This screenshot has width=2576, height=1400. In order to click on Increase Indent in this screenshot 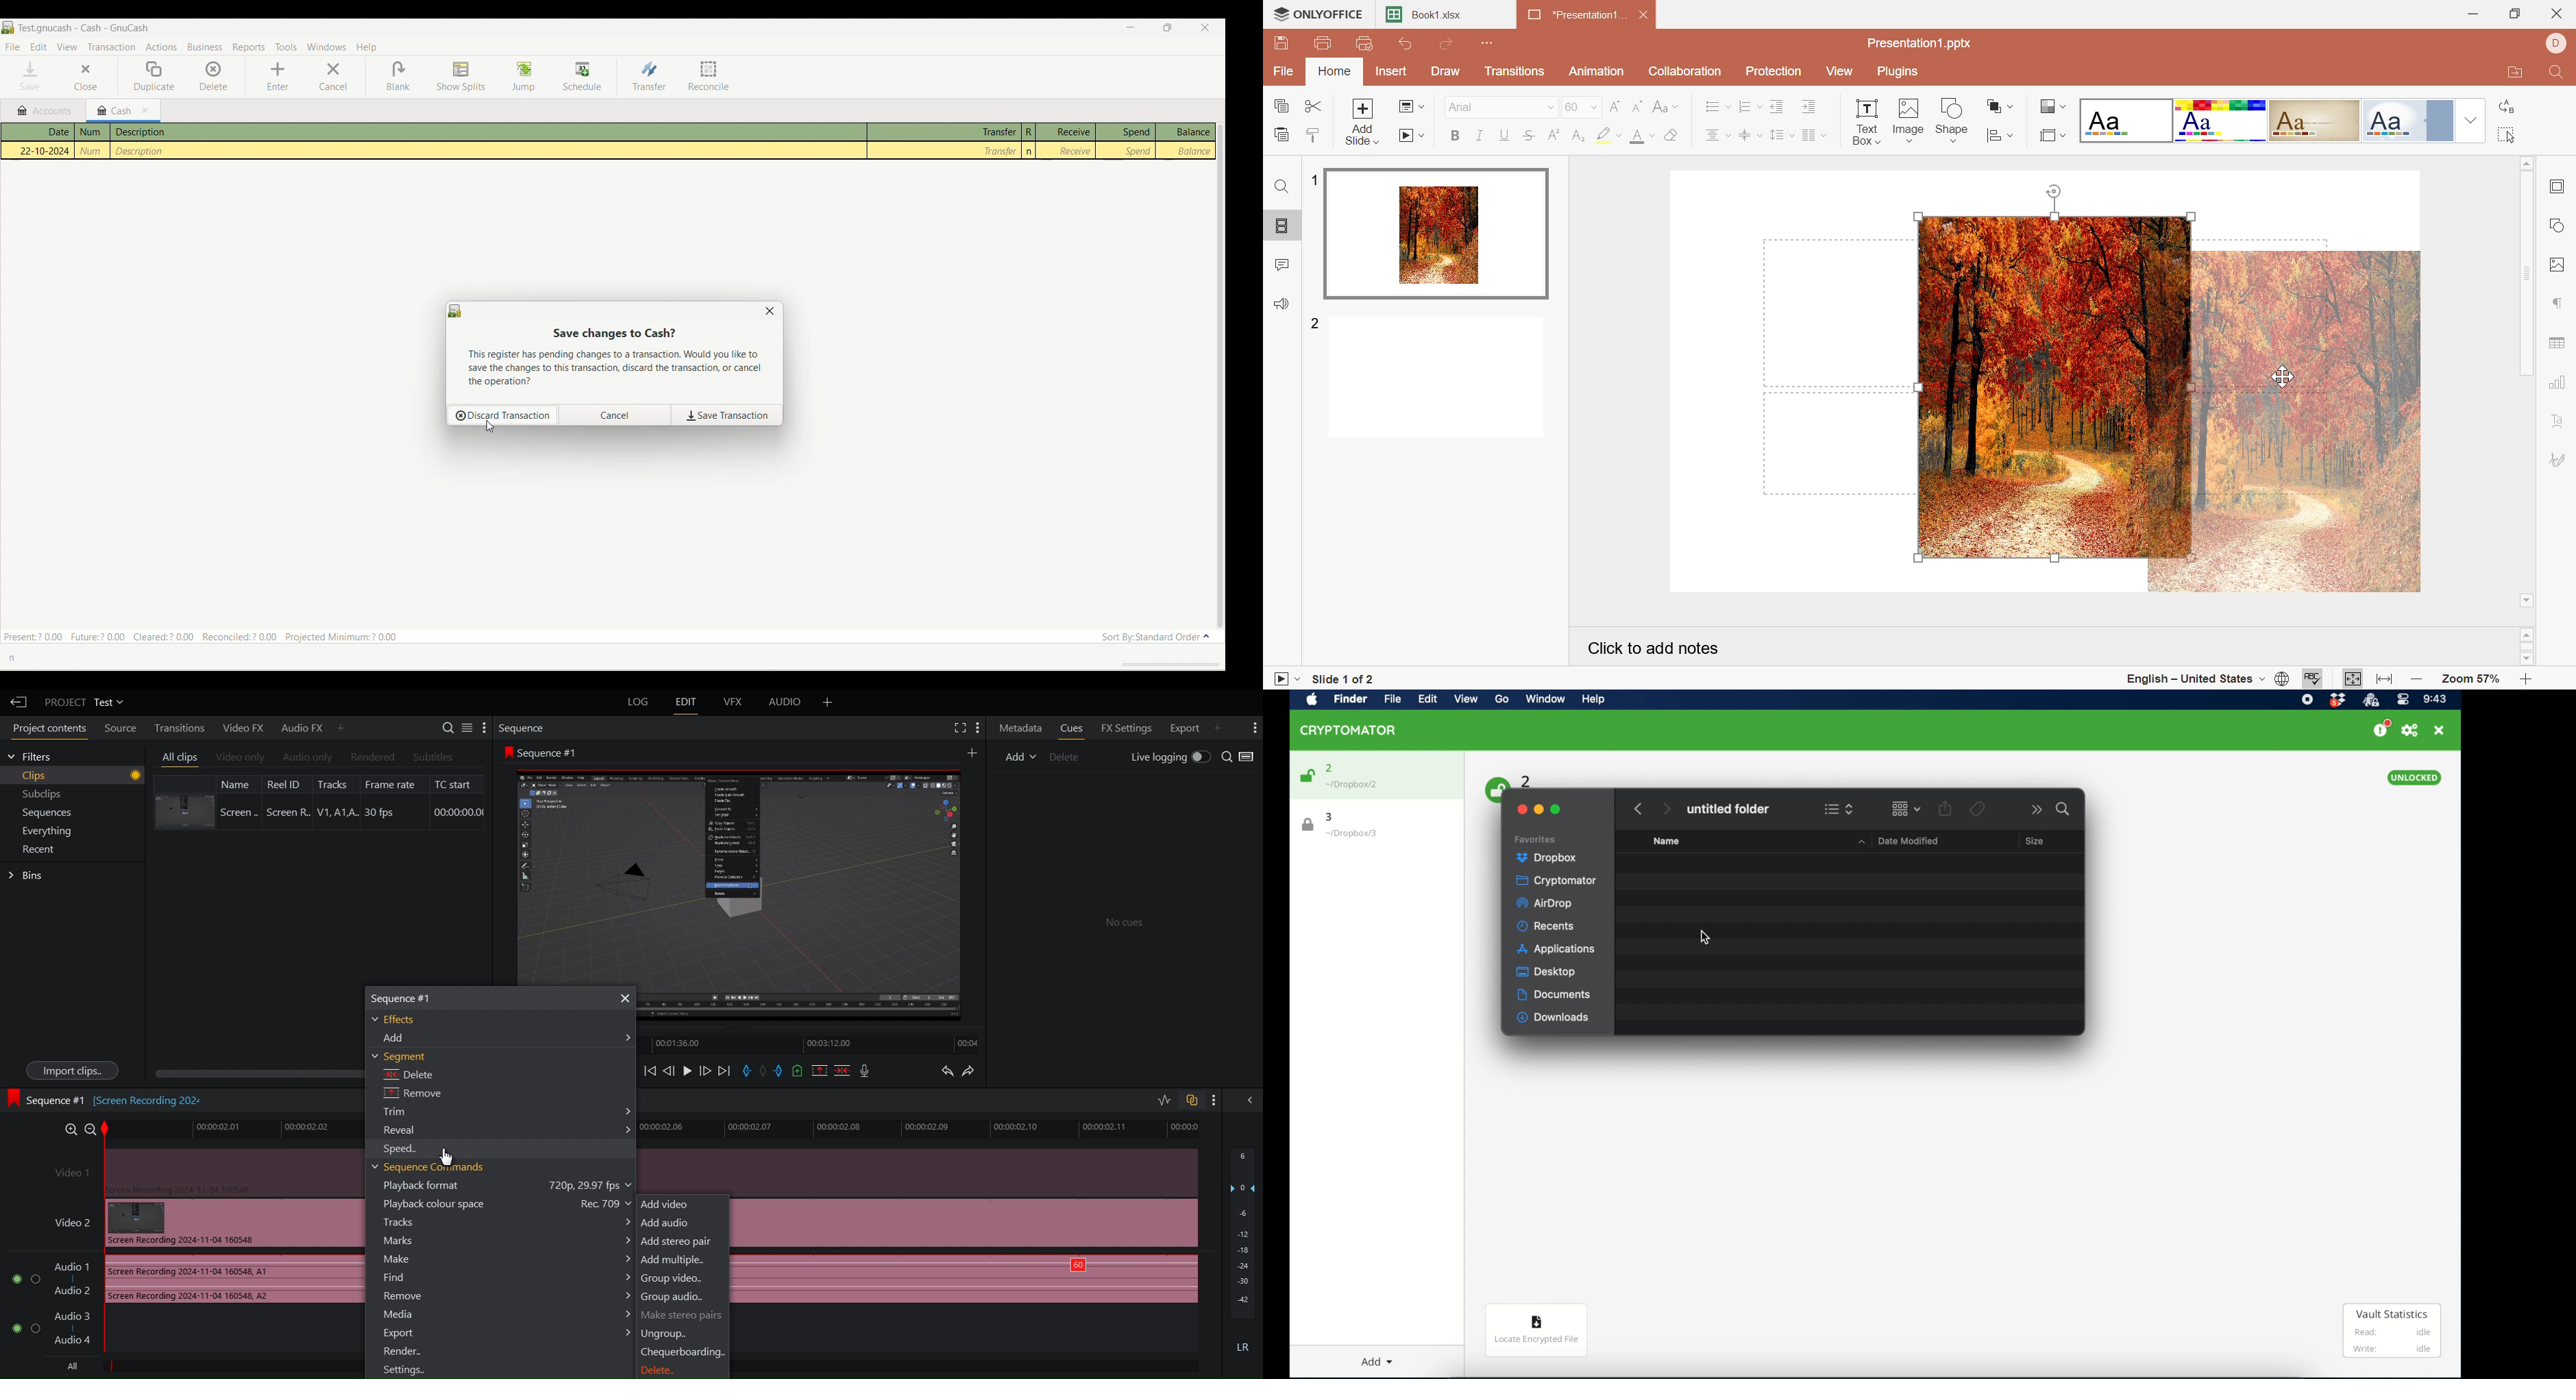, I will do `click(1808, 108)`.